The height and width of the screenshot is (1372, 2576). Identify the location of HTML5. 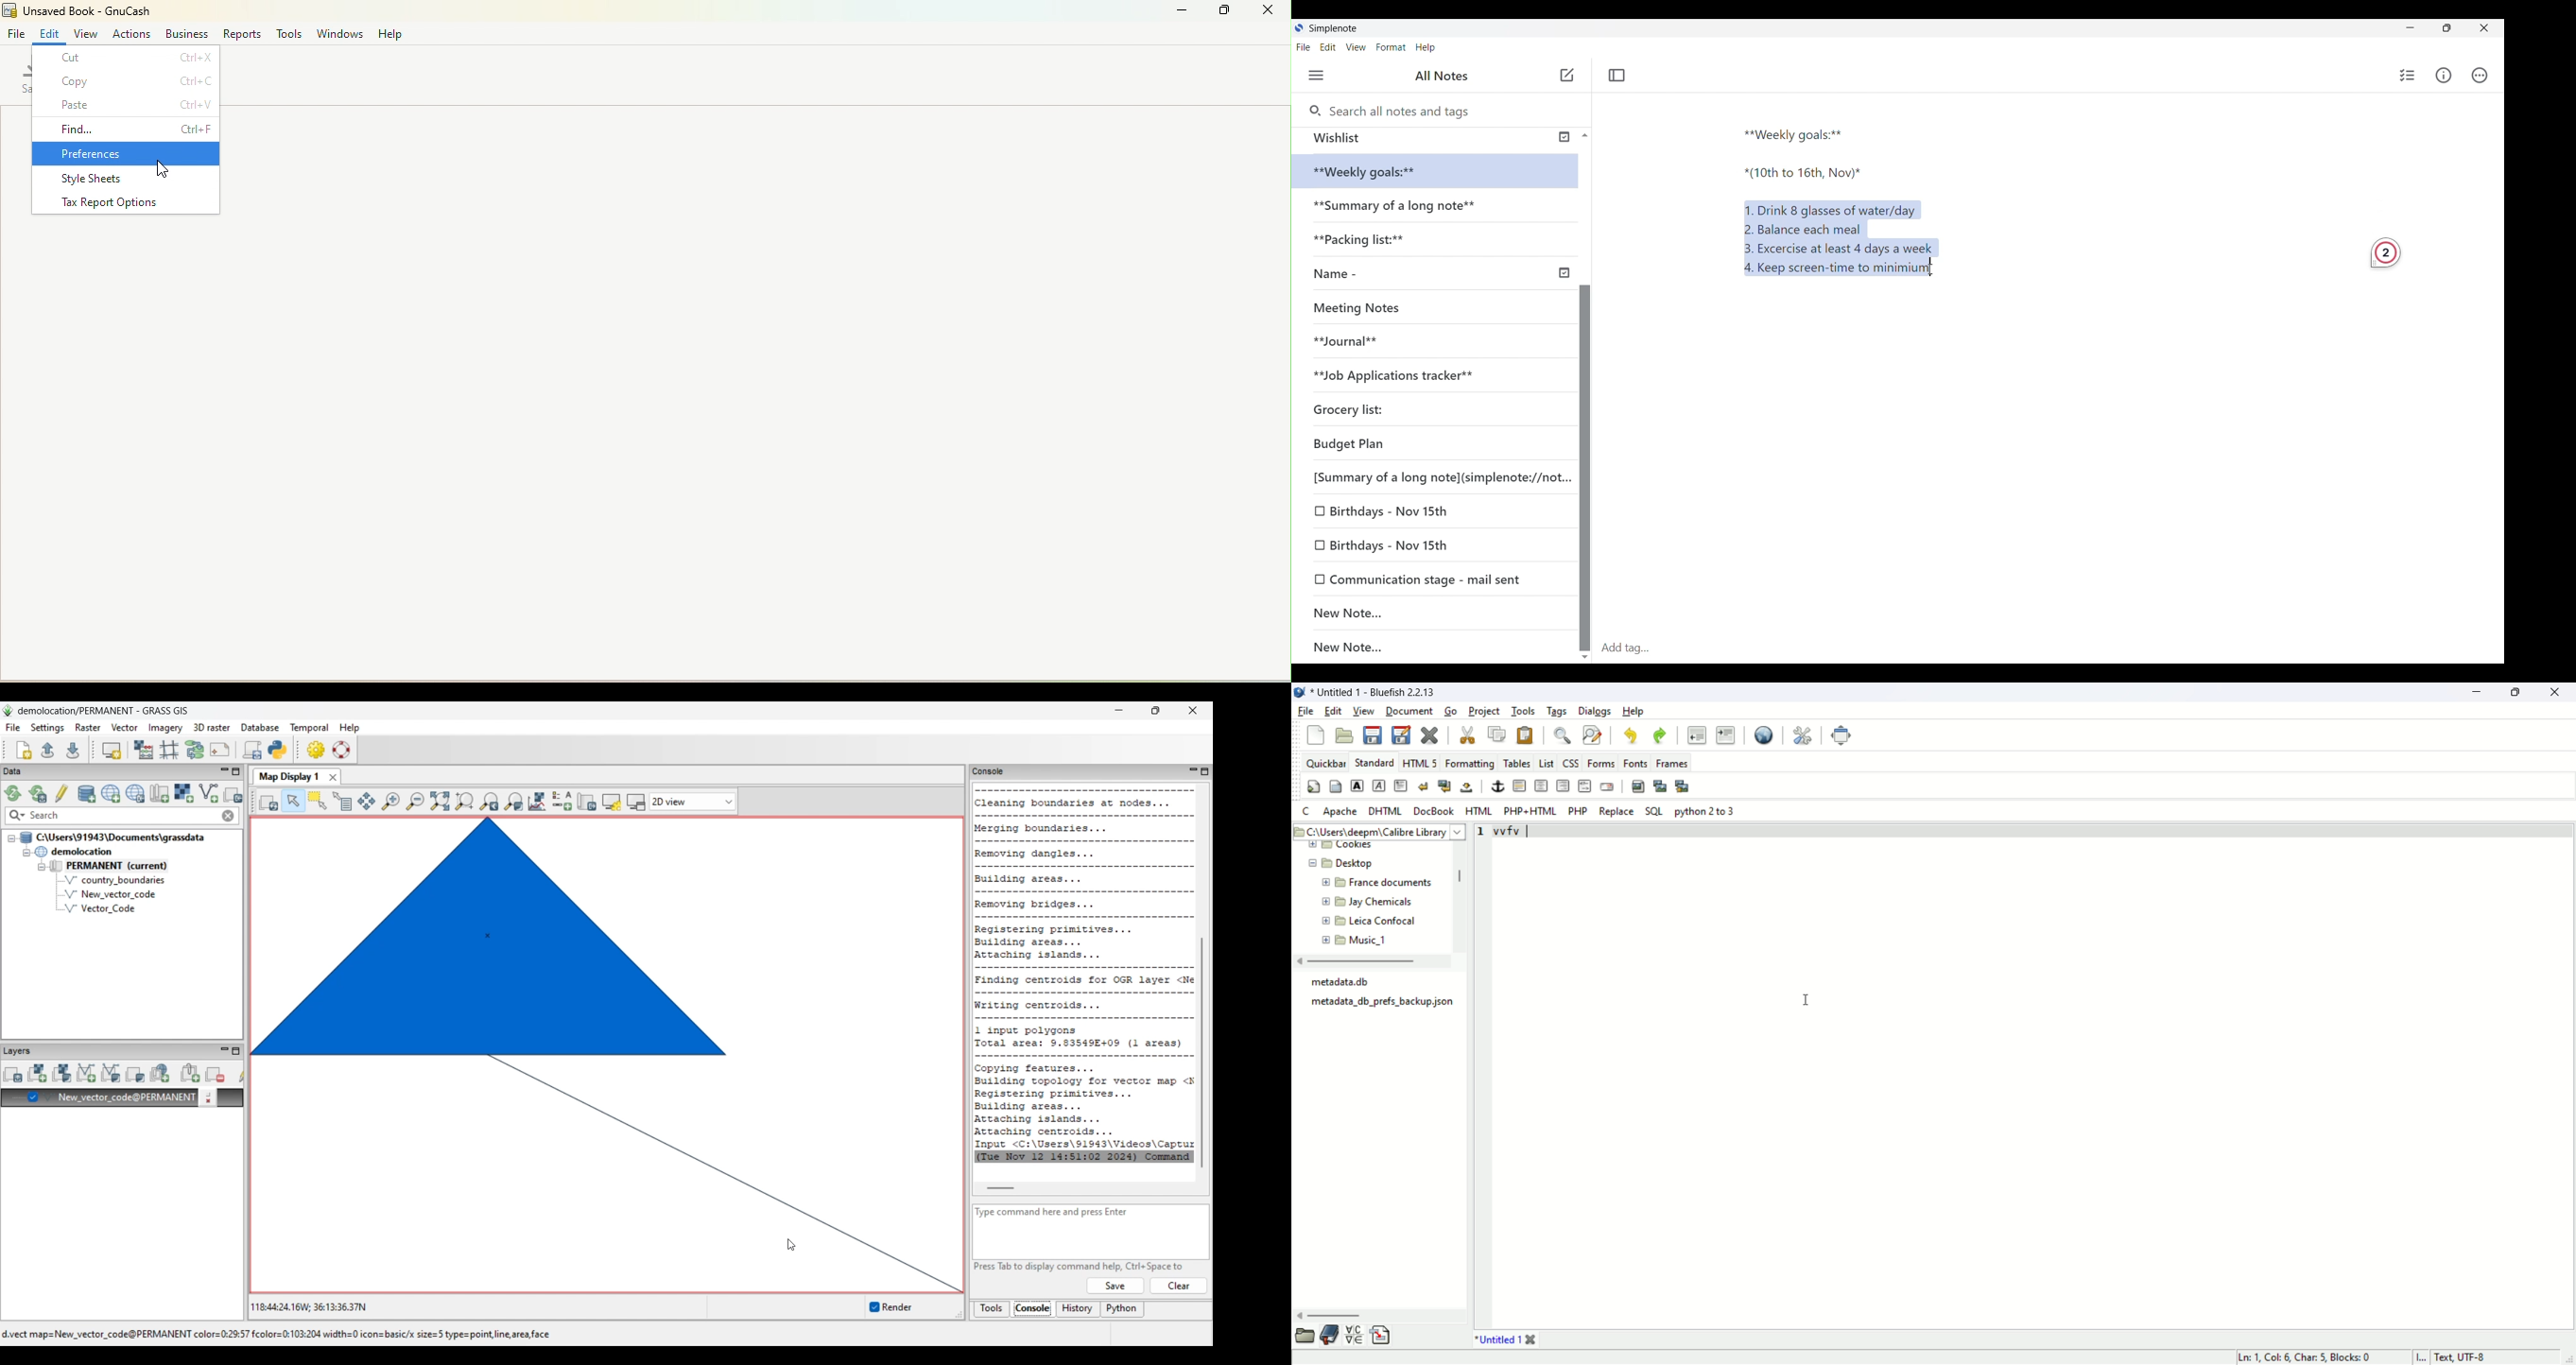
(1421, 763).